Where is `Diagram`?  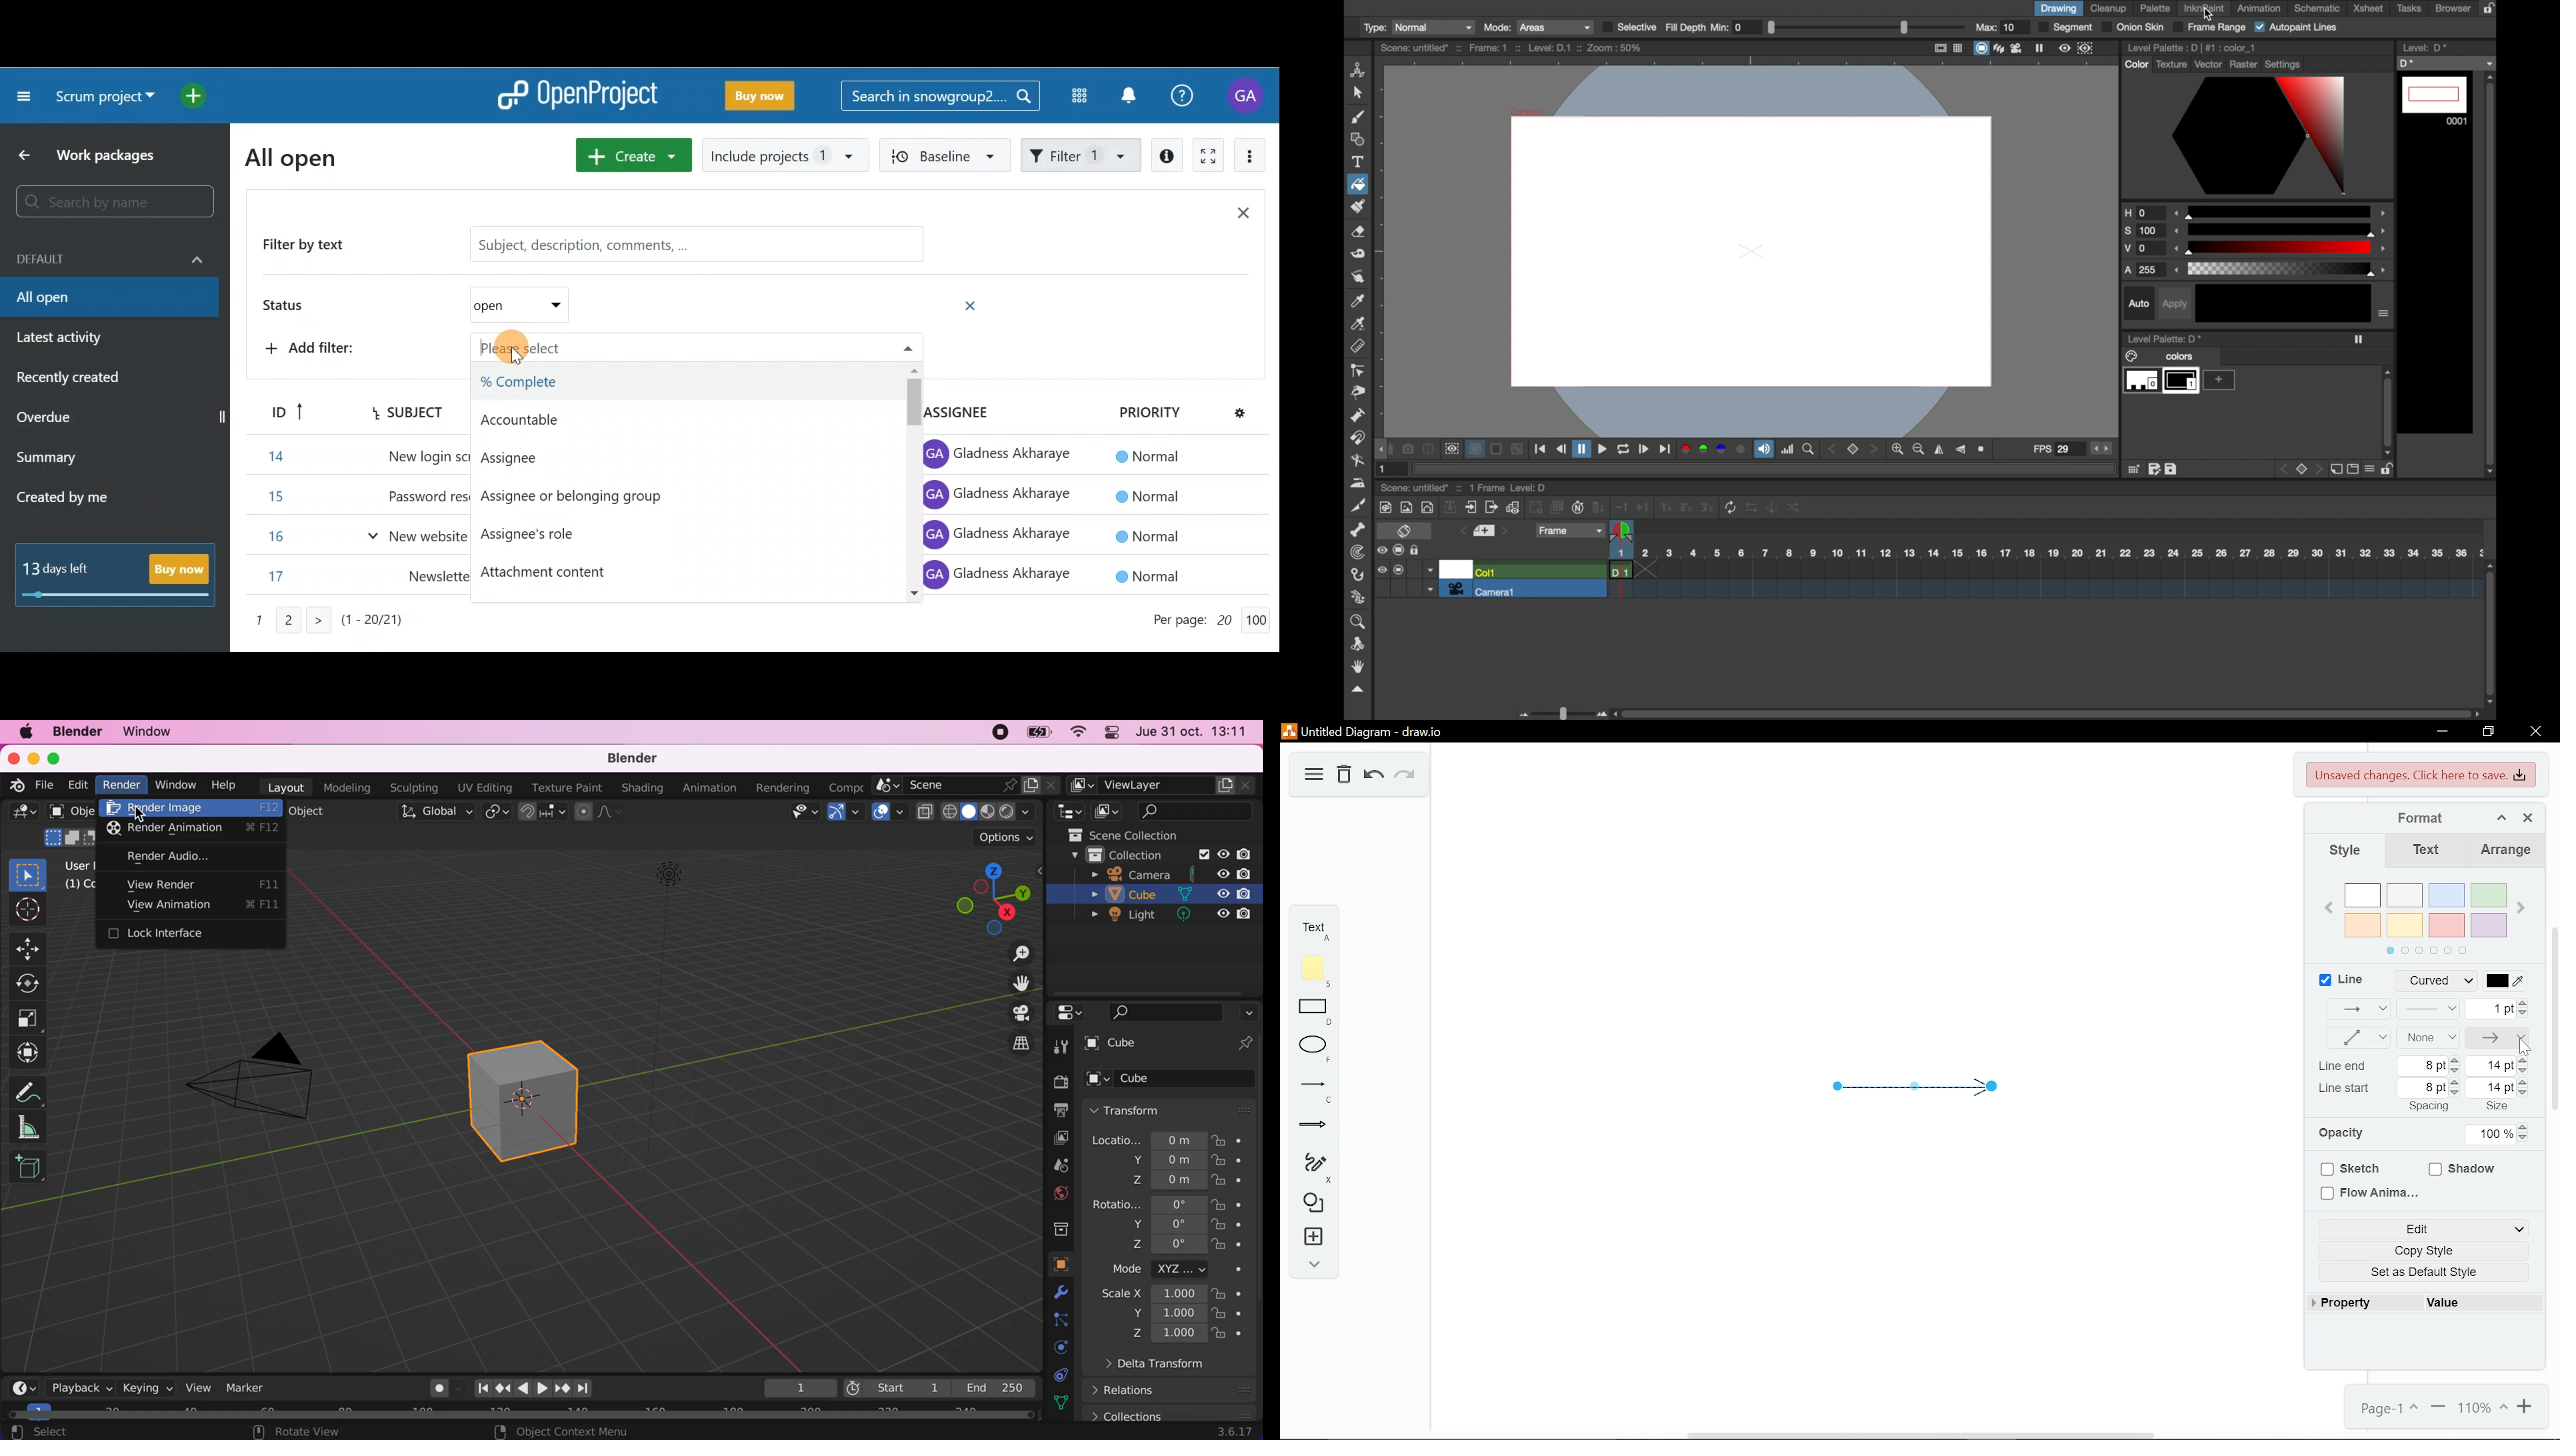
Diagram is located at coordinates (1314, 775).